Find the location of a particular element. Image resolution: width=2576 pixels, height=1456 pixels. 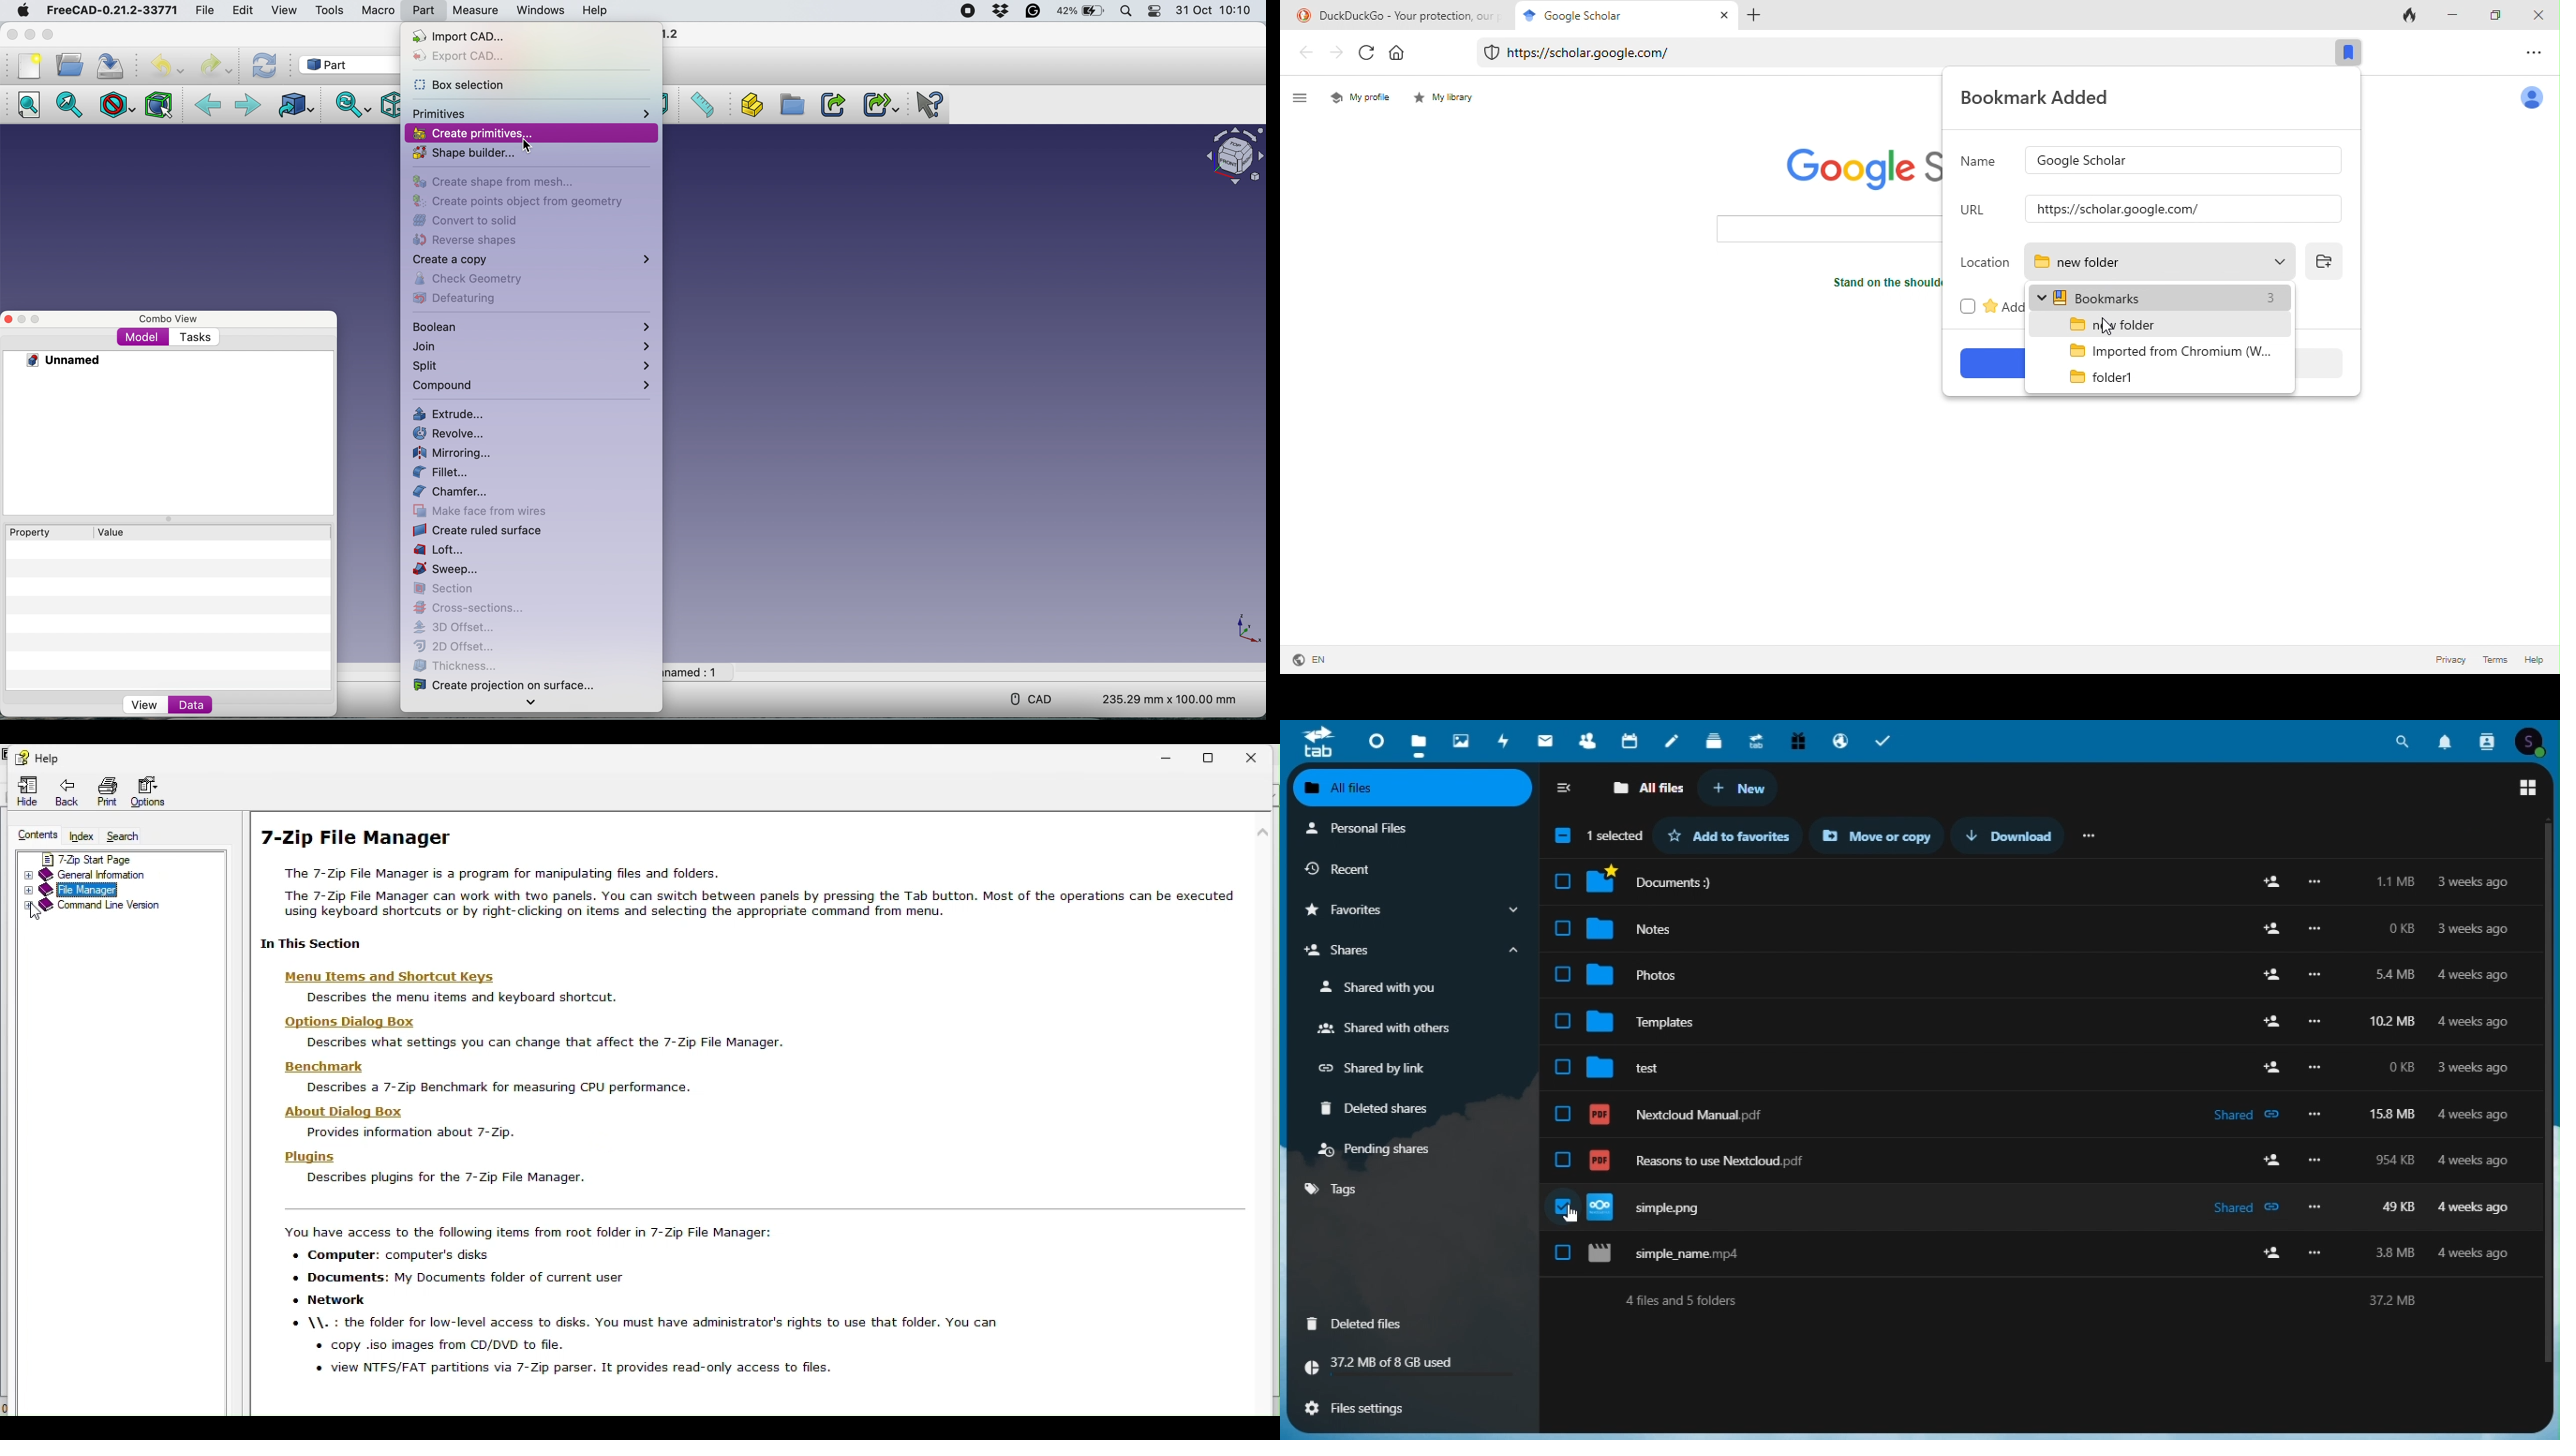

bookmark is located at coordinates (2348, 53).